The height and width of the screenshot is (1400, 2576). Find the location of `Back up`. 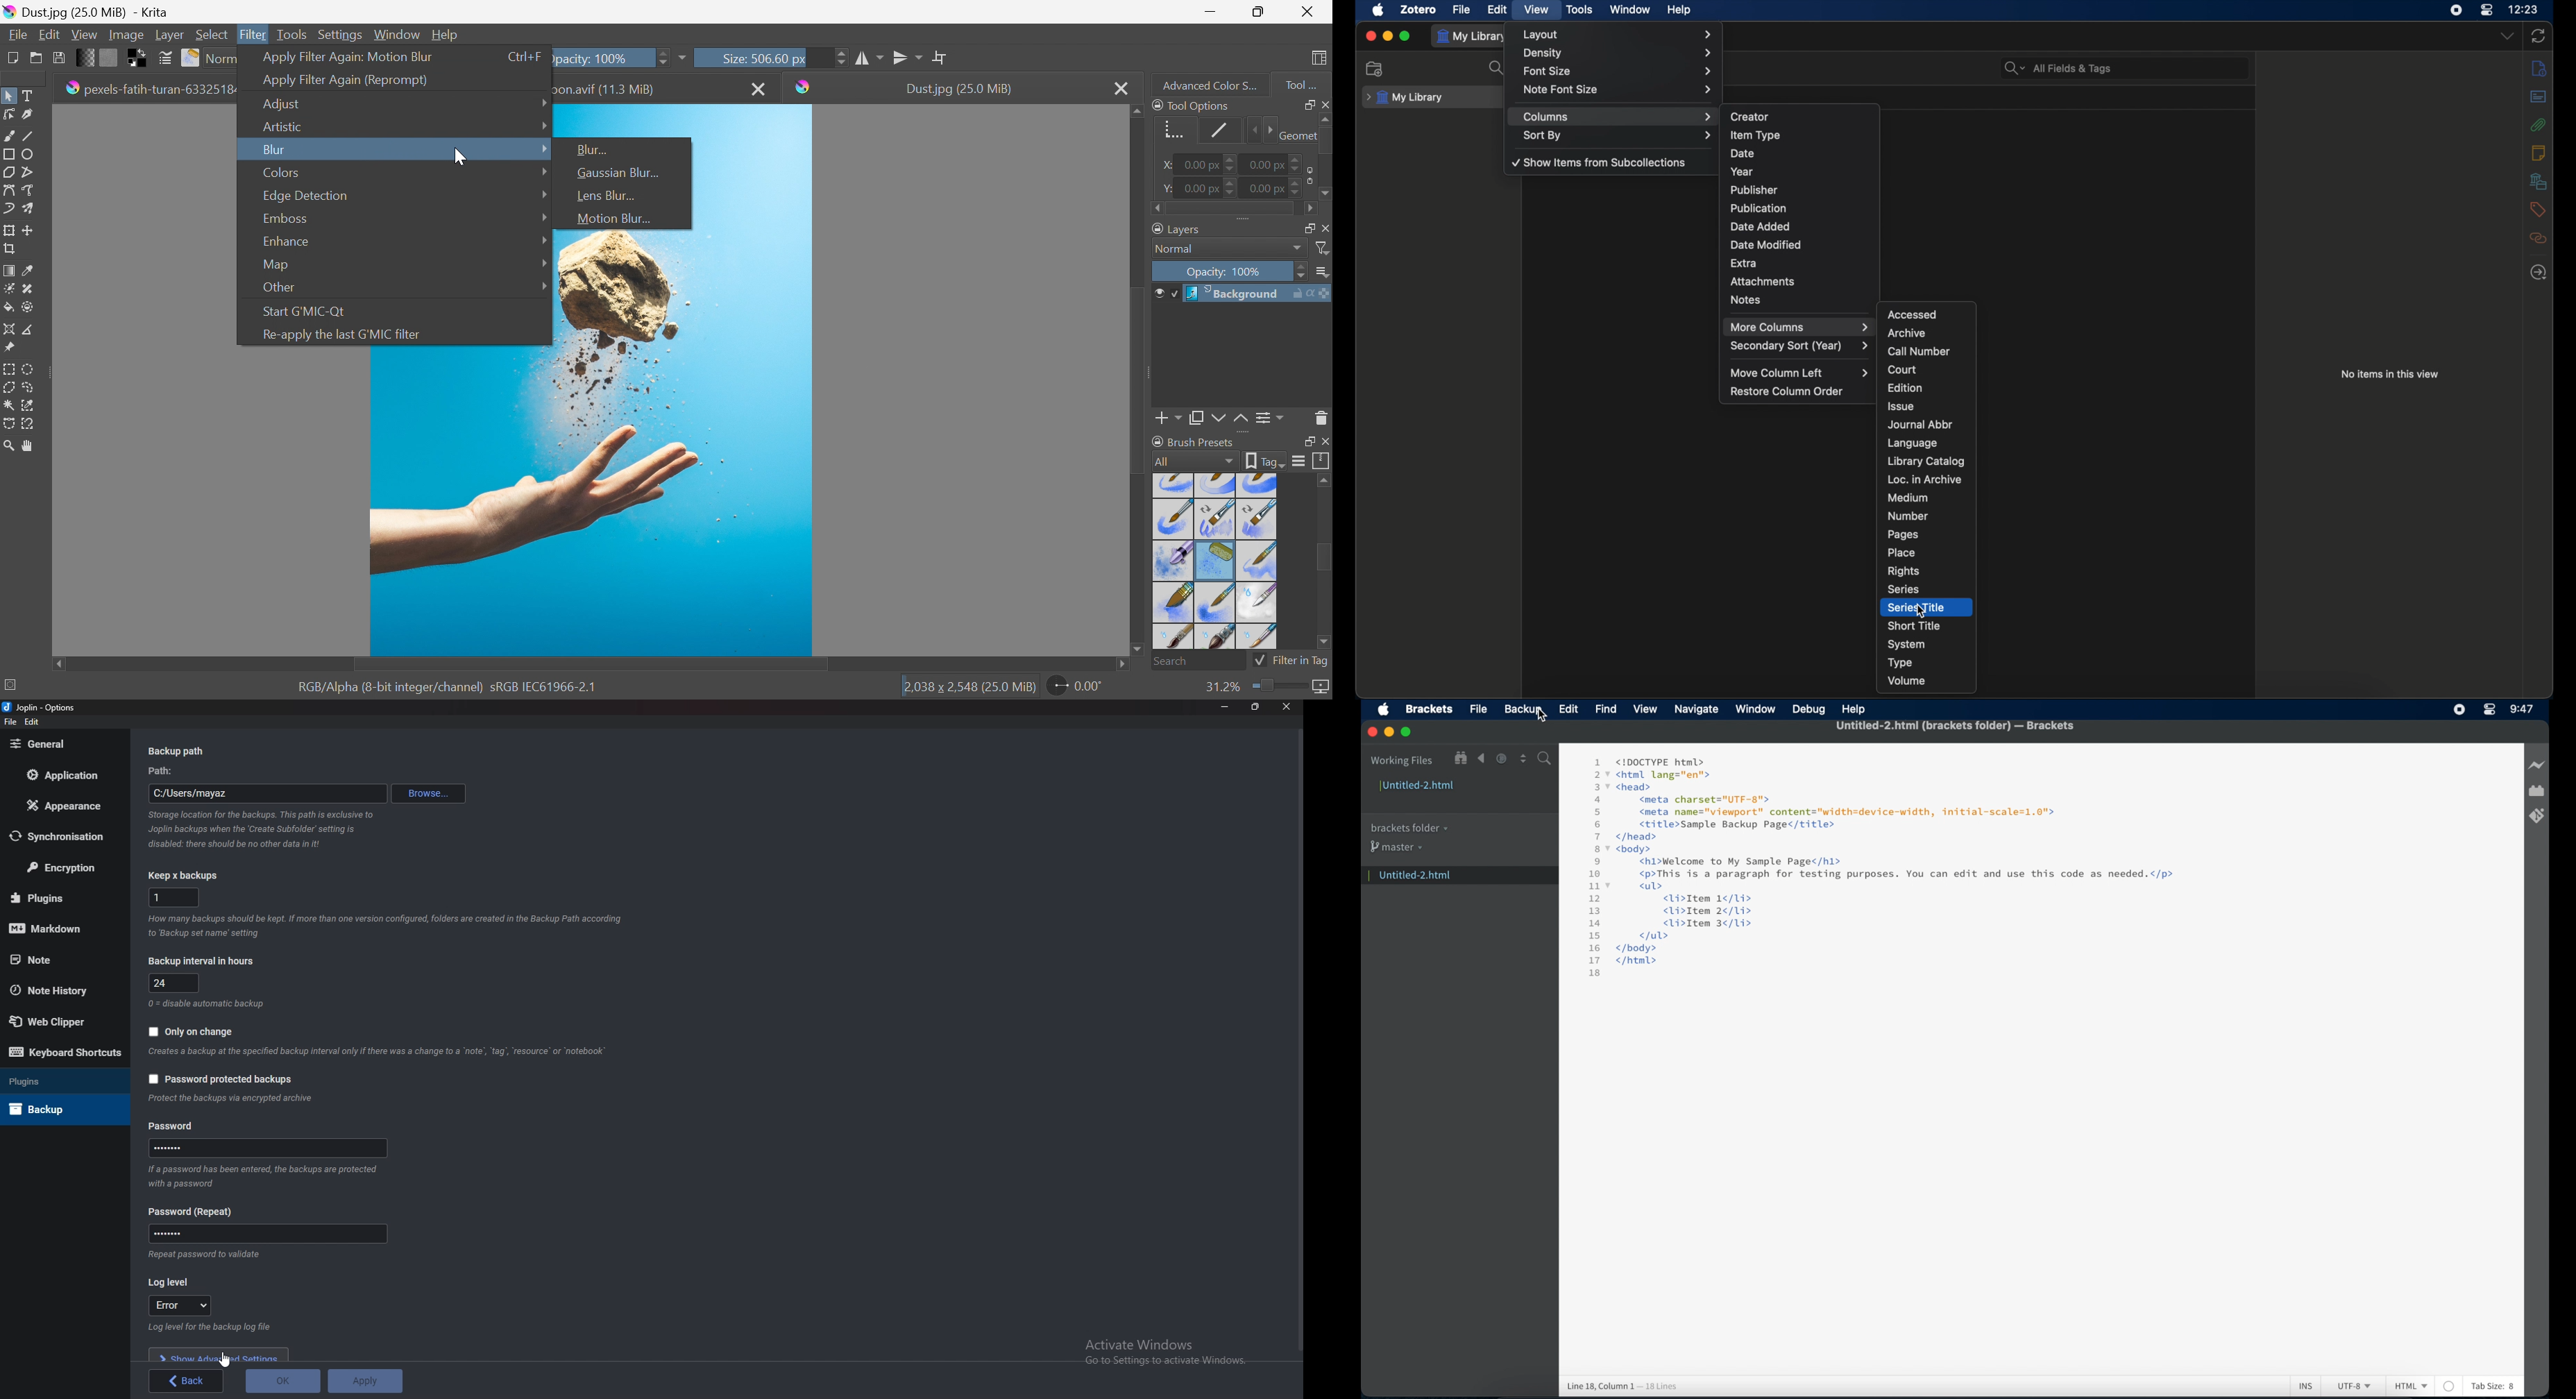

Back up is located at coordinates (56, 1109).